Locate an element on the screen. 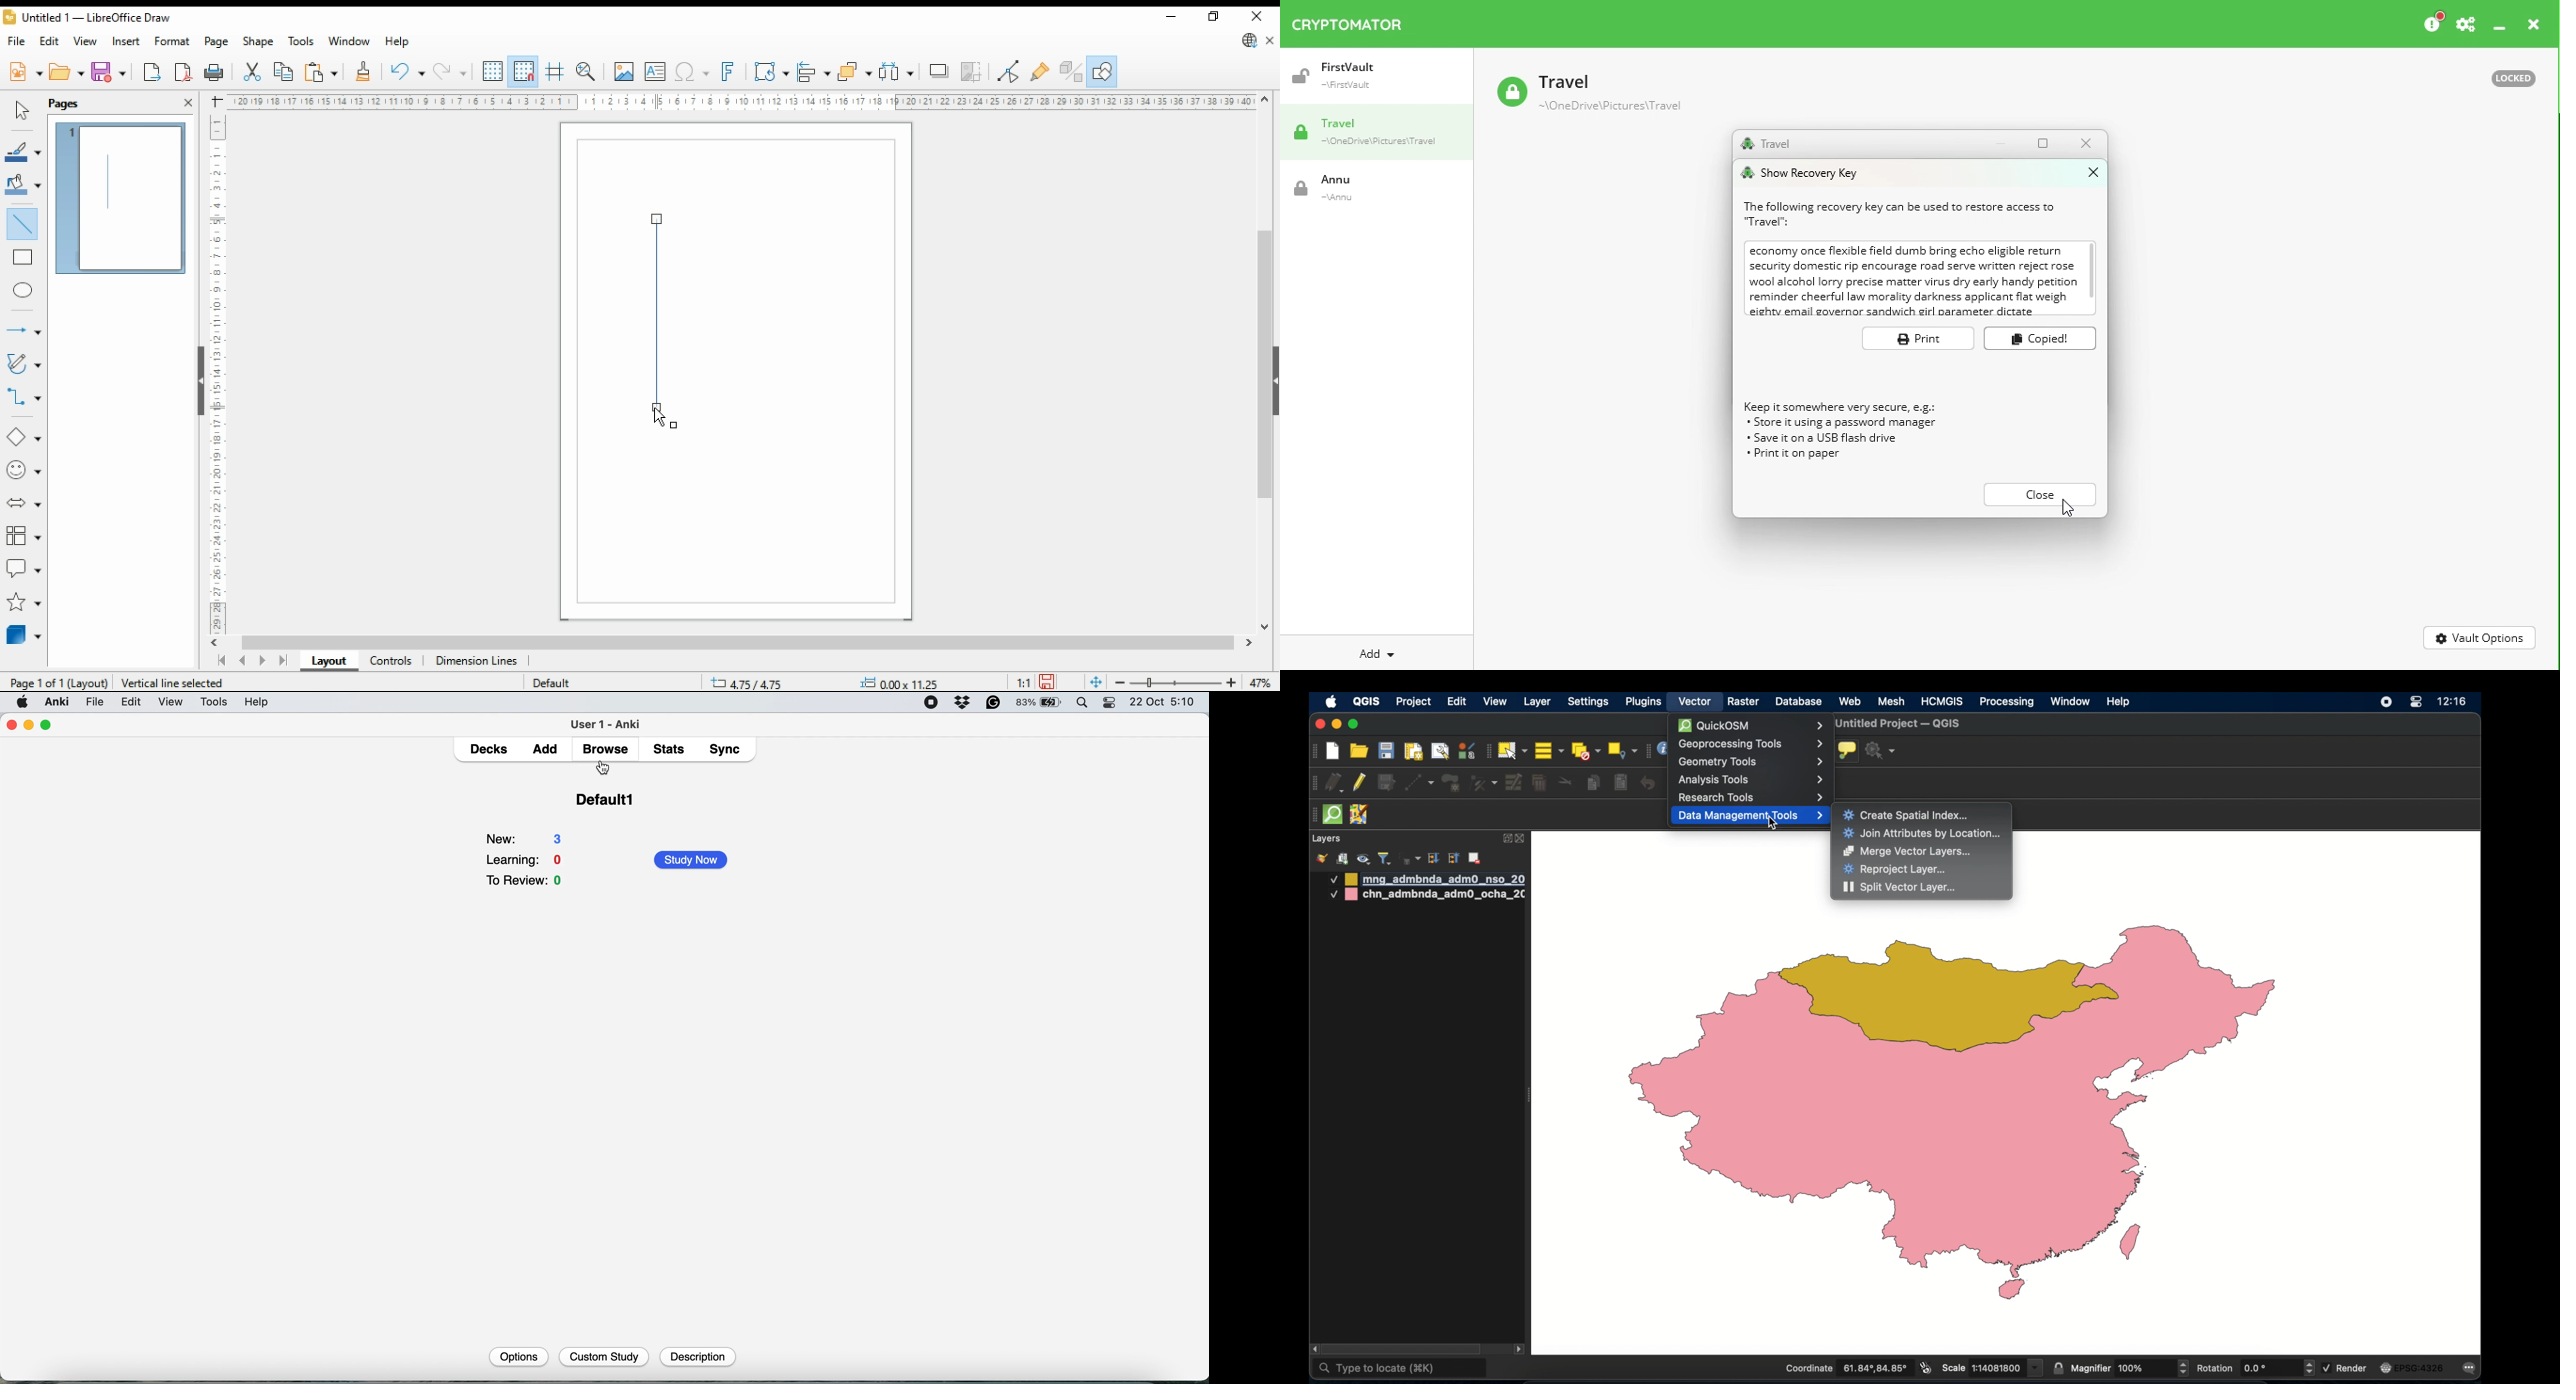 The image size is (2576, 1400). screen recorder is located at coordinates (932, 703).